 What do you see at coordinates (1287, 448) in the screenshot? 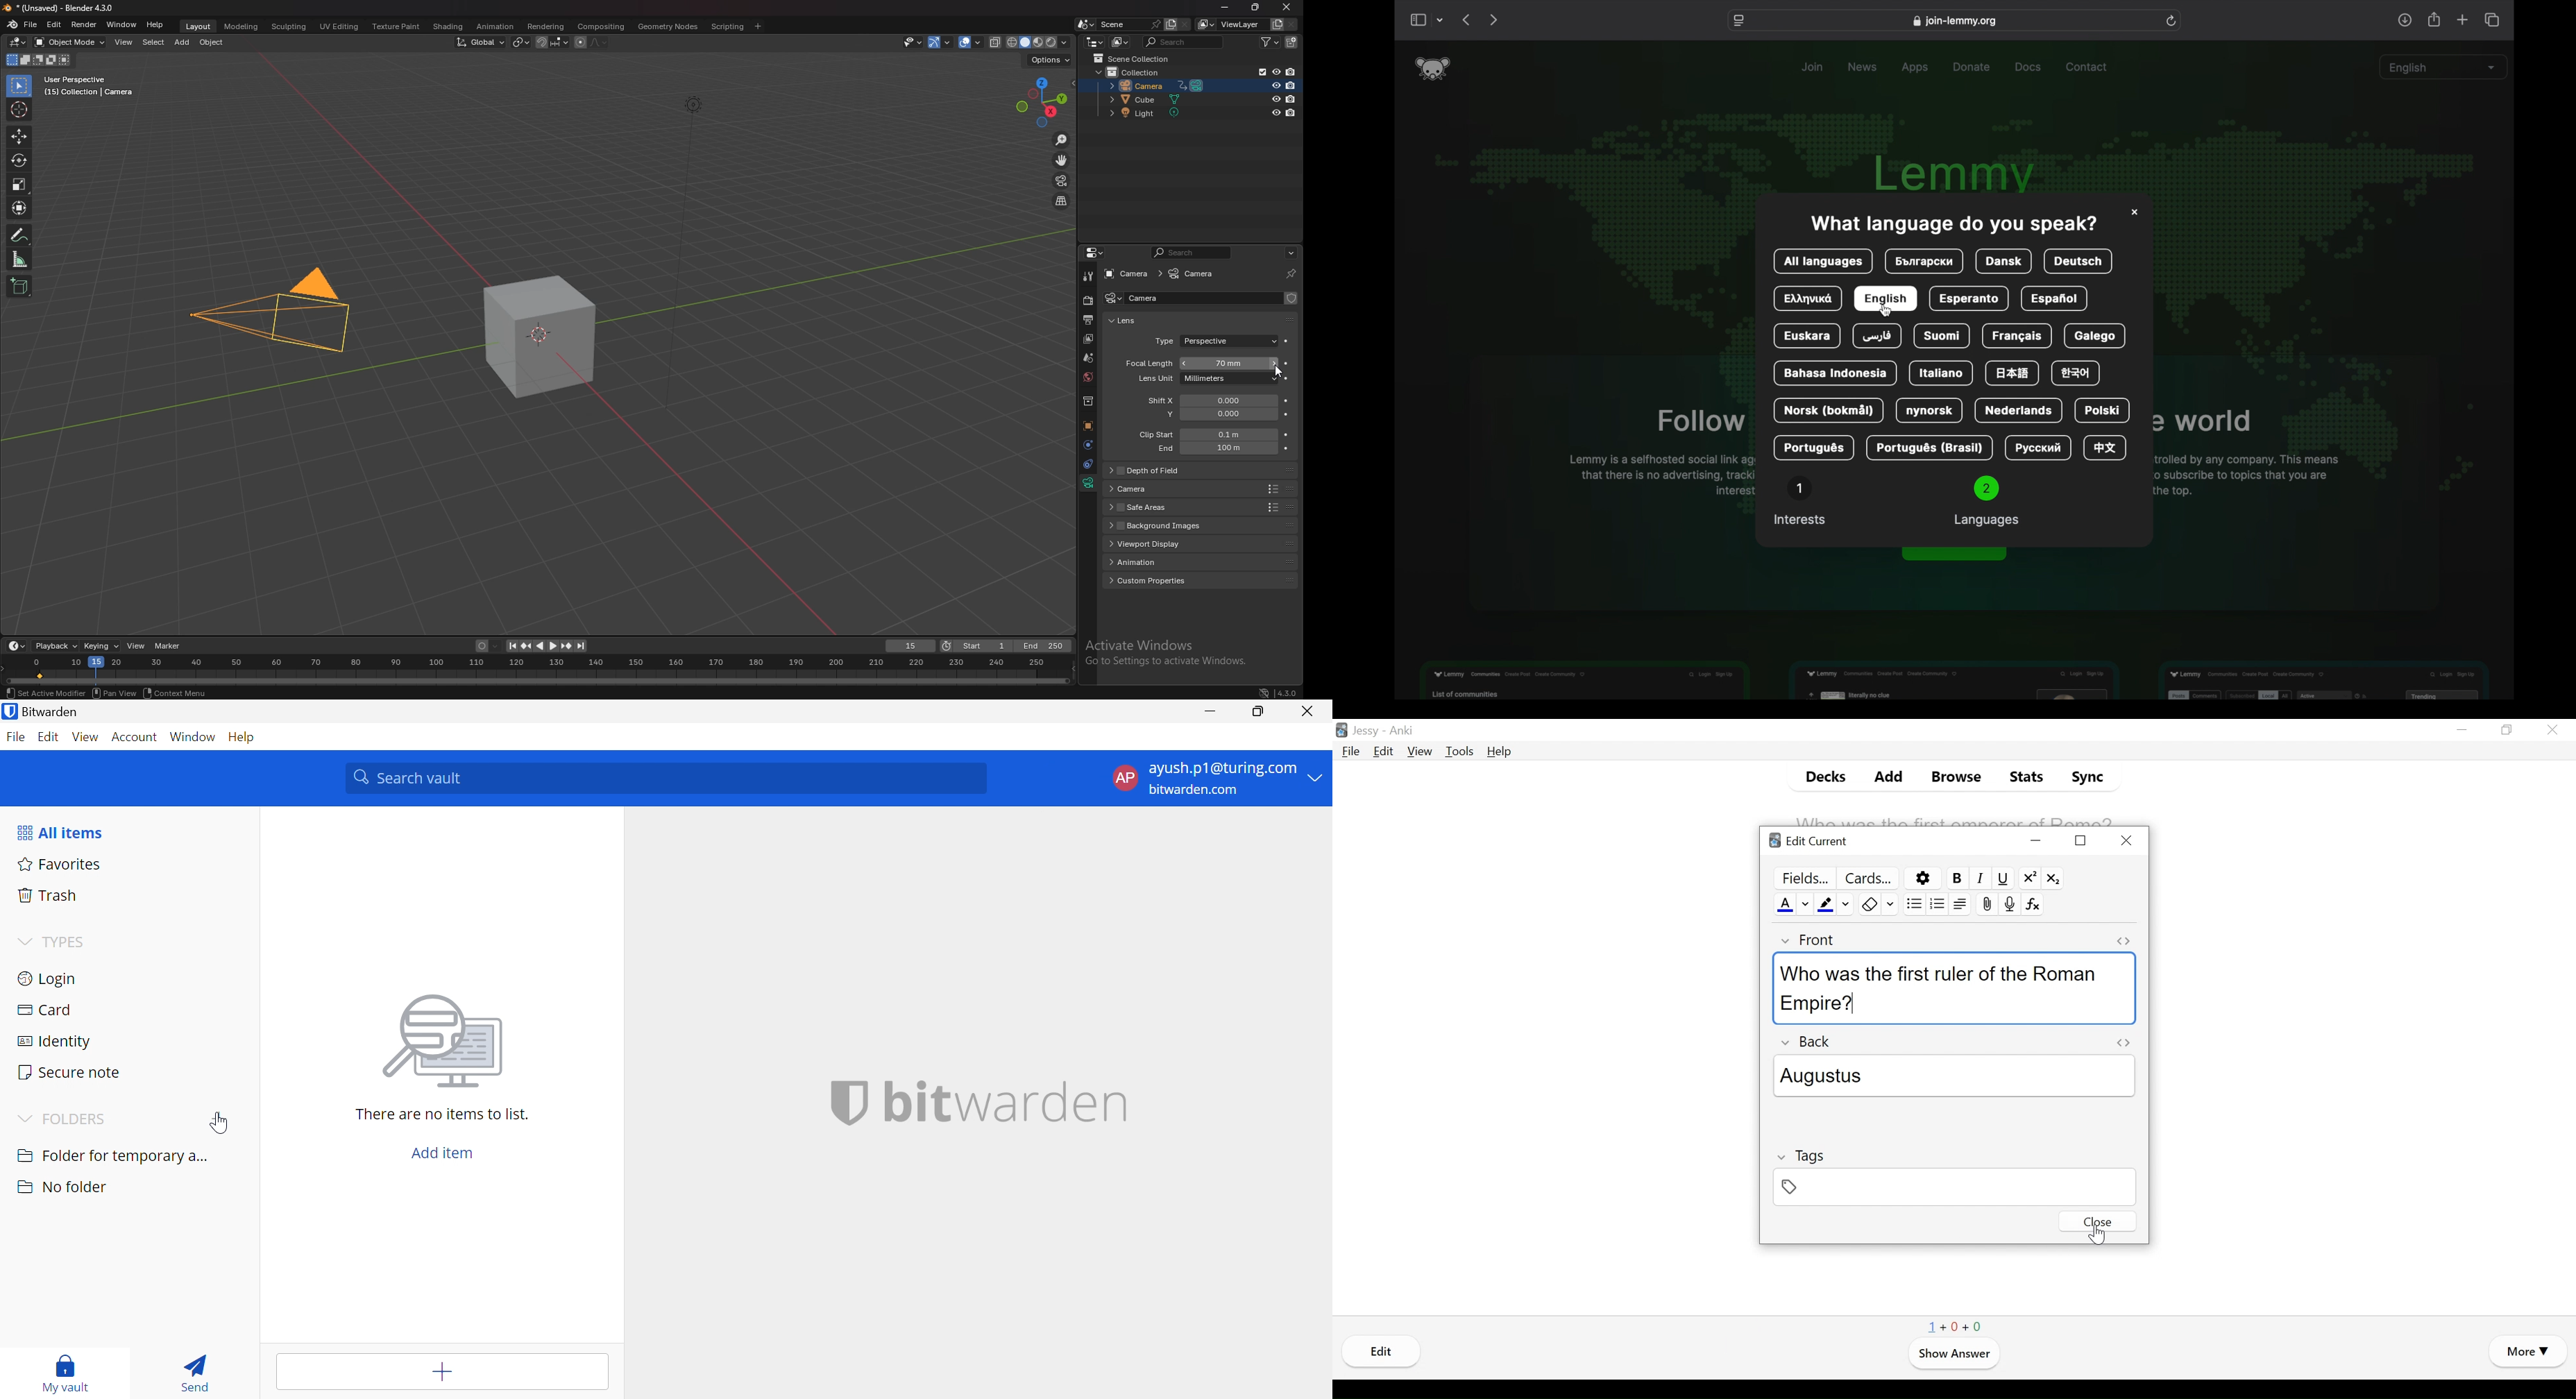
I see `animate property` at bounding box center [1287, 448].